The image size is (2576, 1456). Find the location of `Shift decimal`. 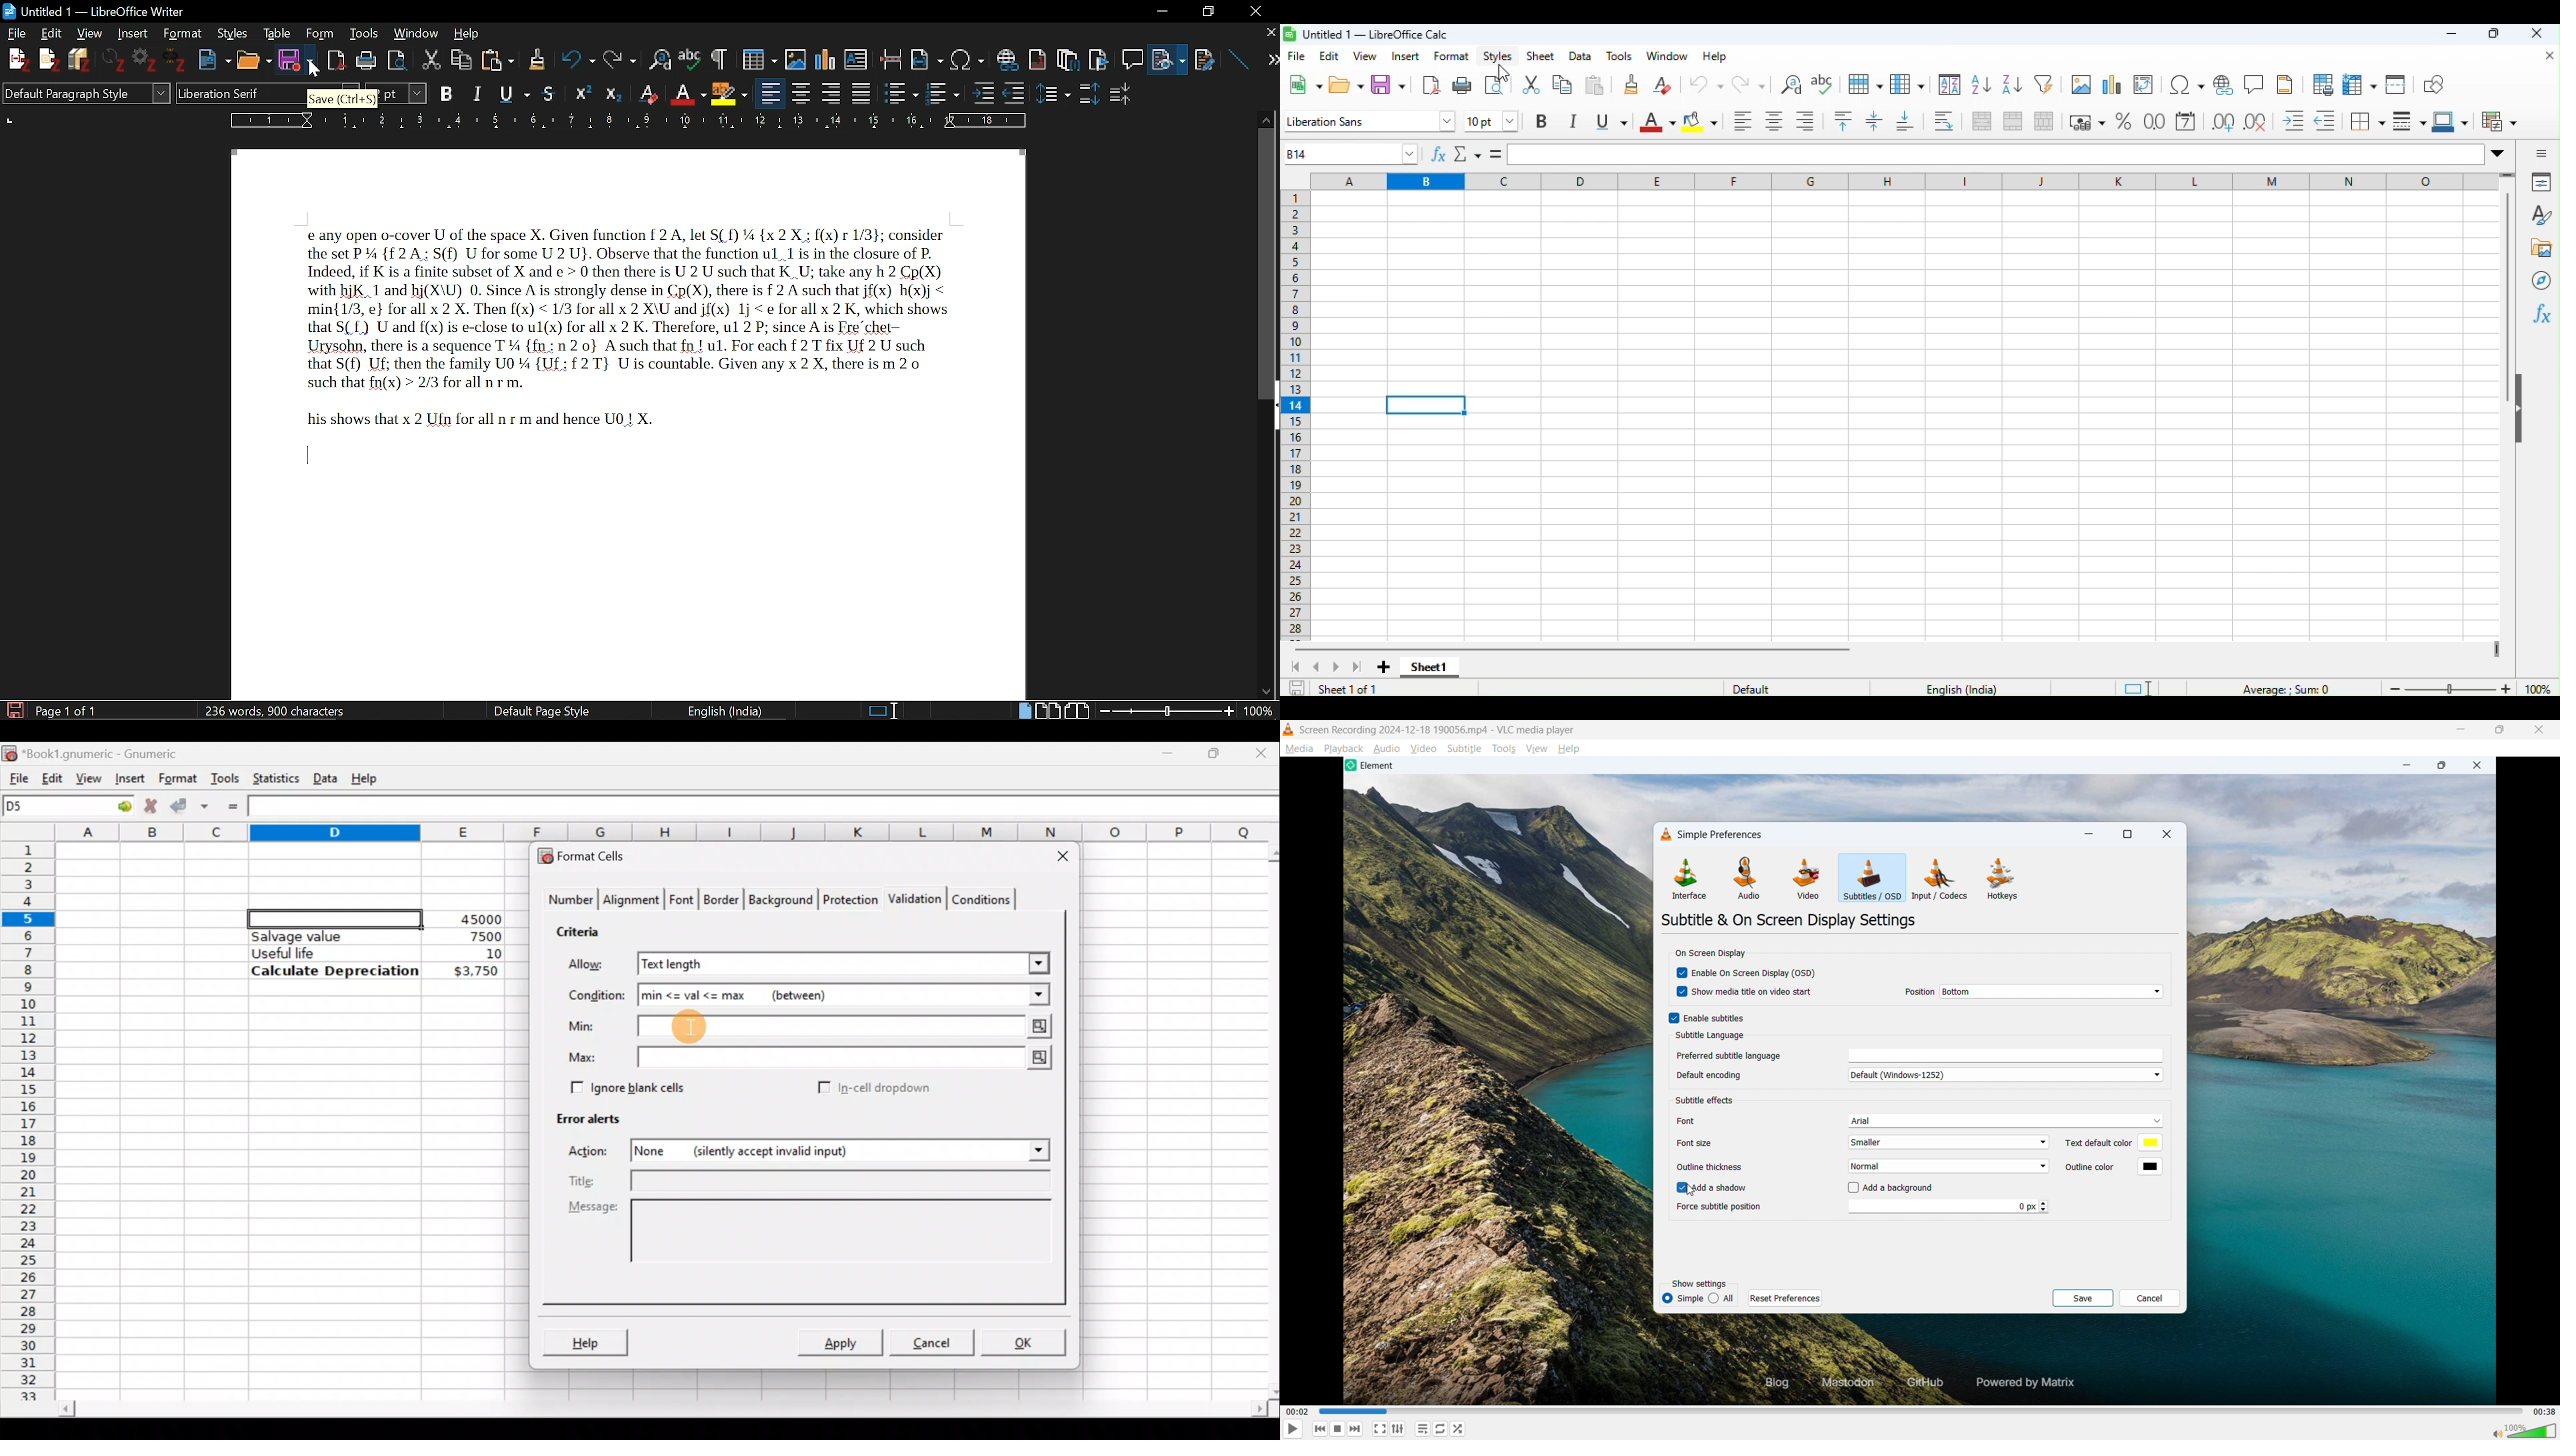

Shift decimal is located at coordinates (2220, 120).